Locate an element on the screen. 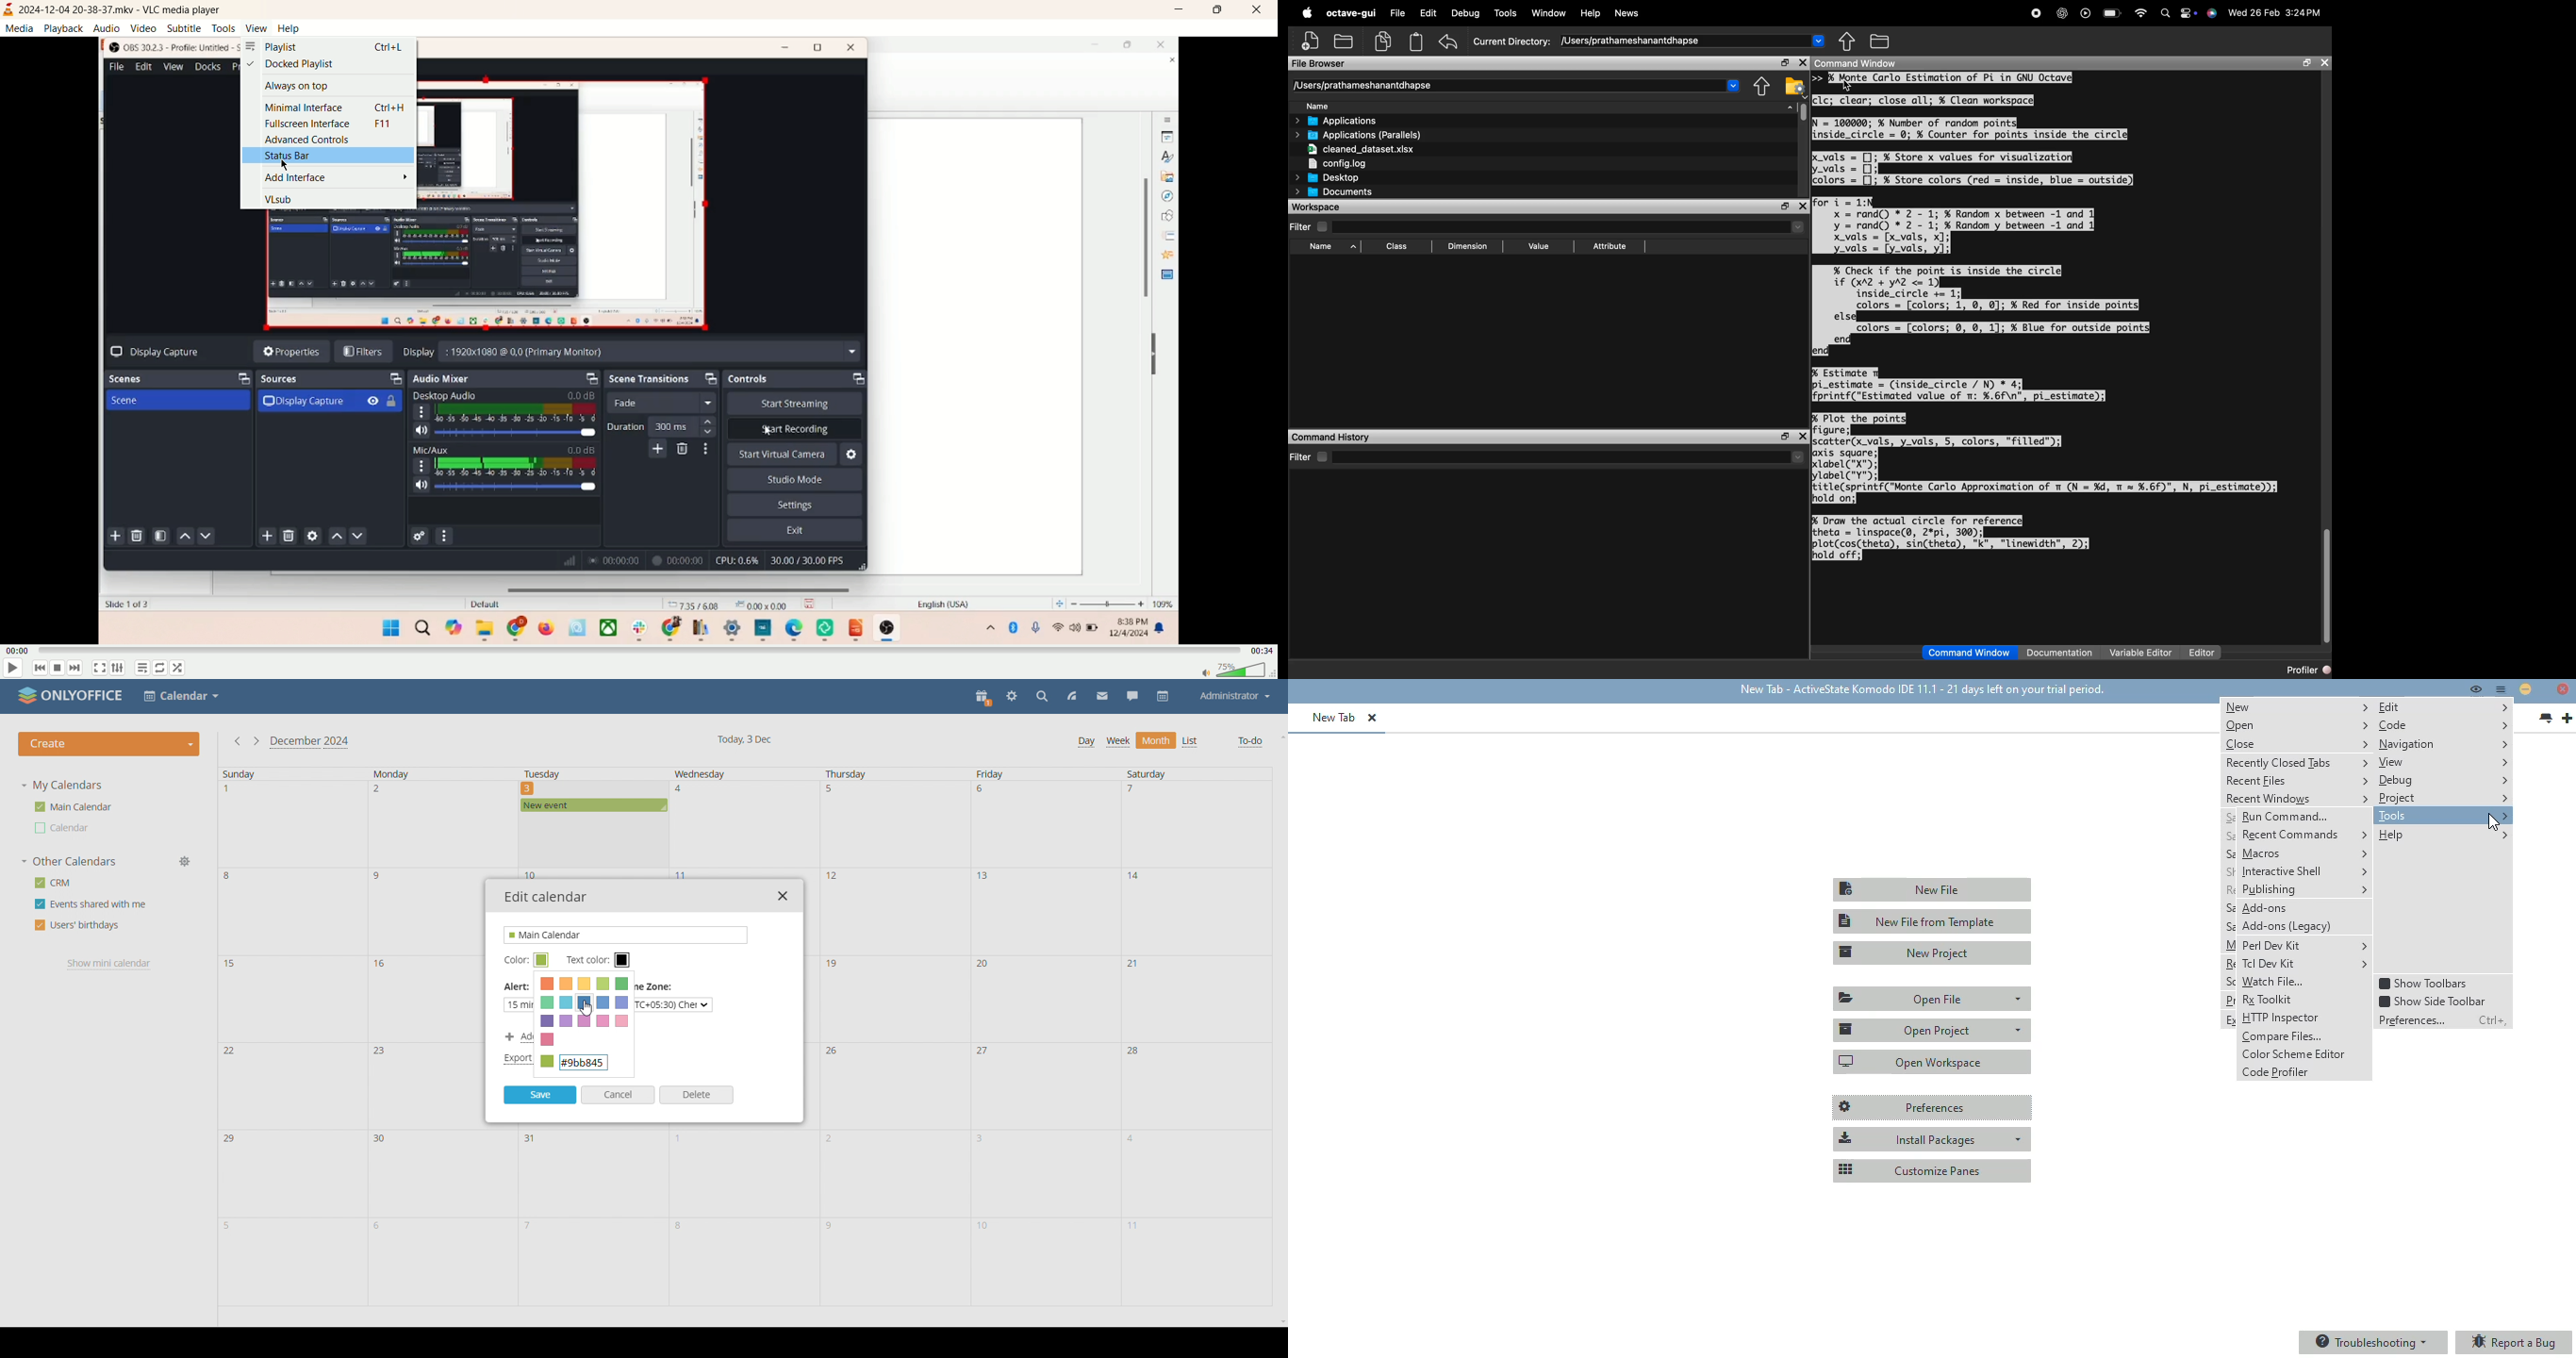 The image size is (2576, 1372). save is located at coordinates (540, 1095).